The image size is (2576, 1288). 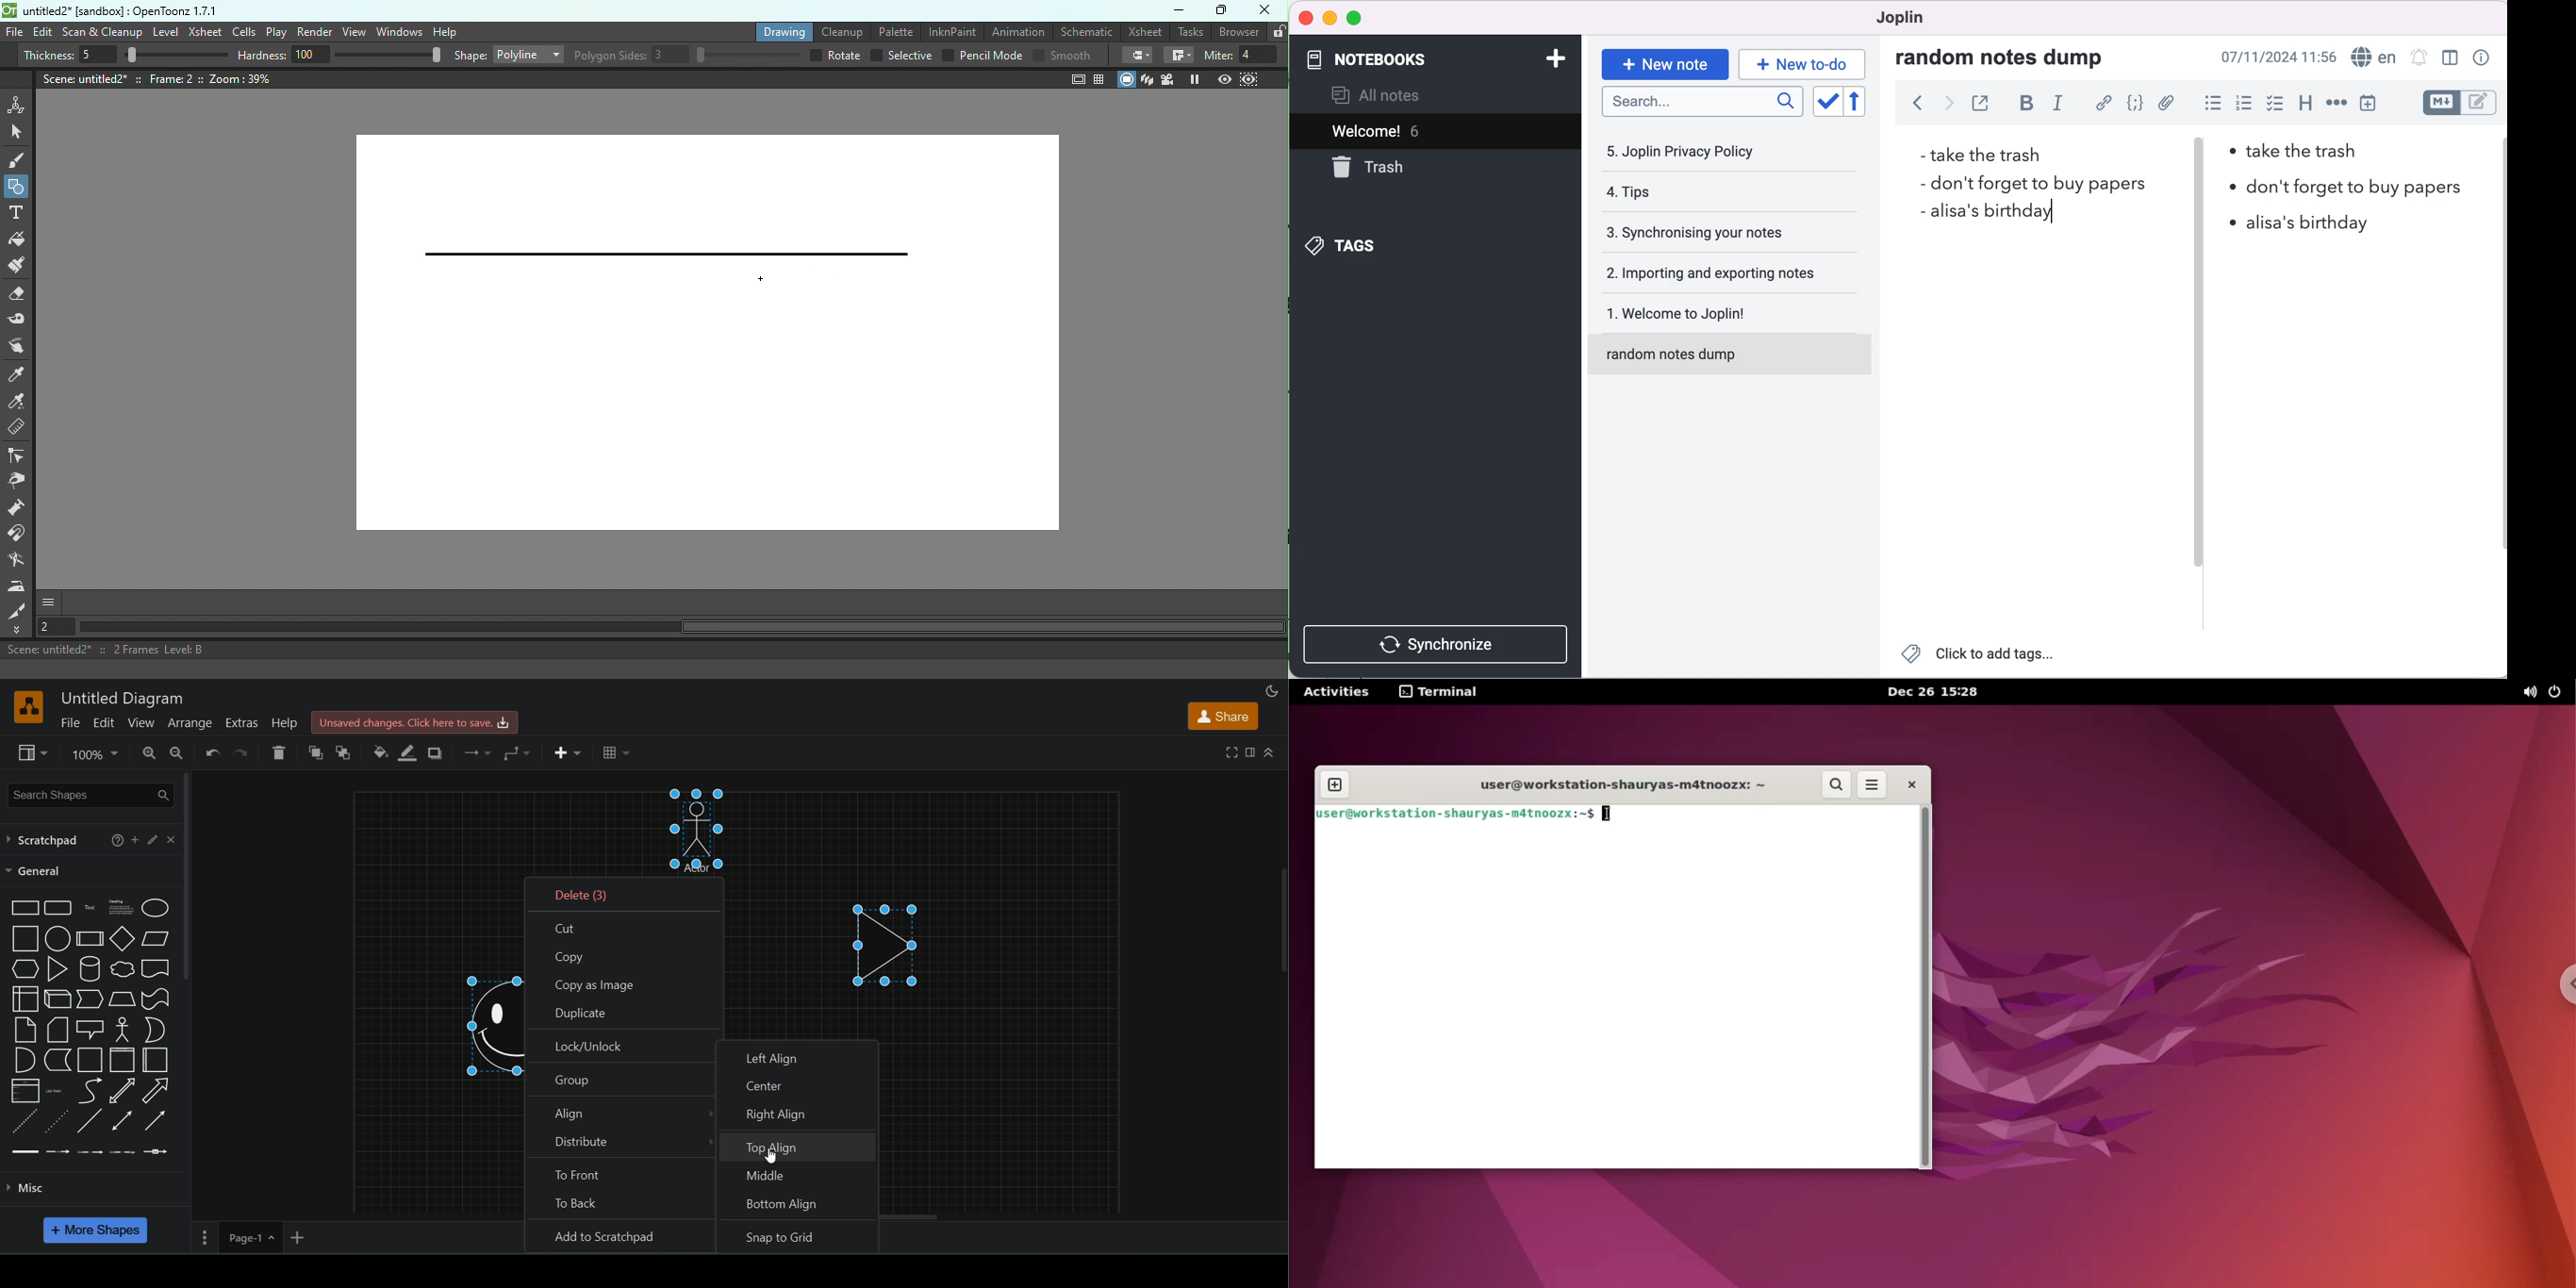 What do you see at coordinates (1179, 55) in the screenshot?
I see `fill tool` at bounding box center [1179, 55].